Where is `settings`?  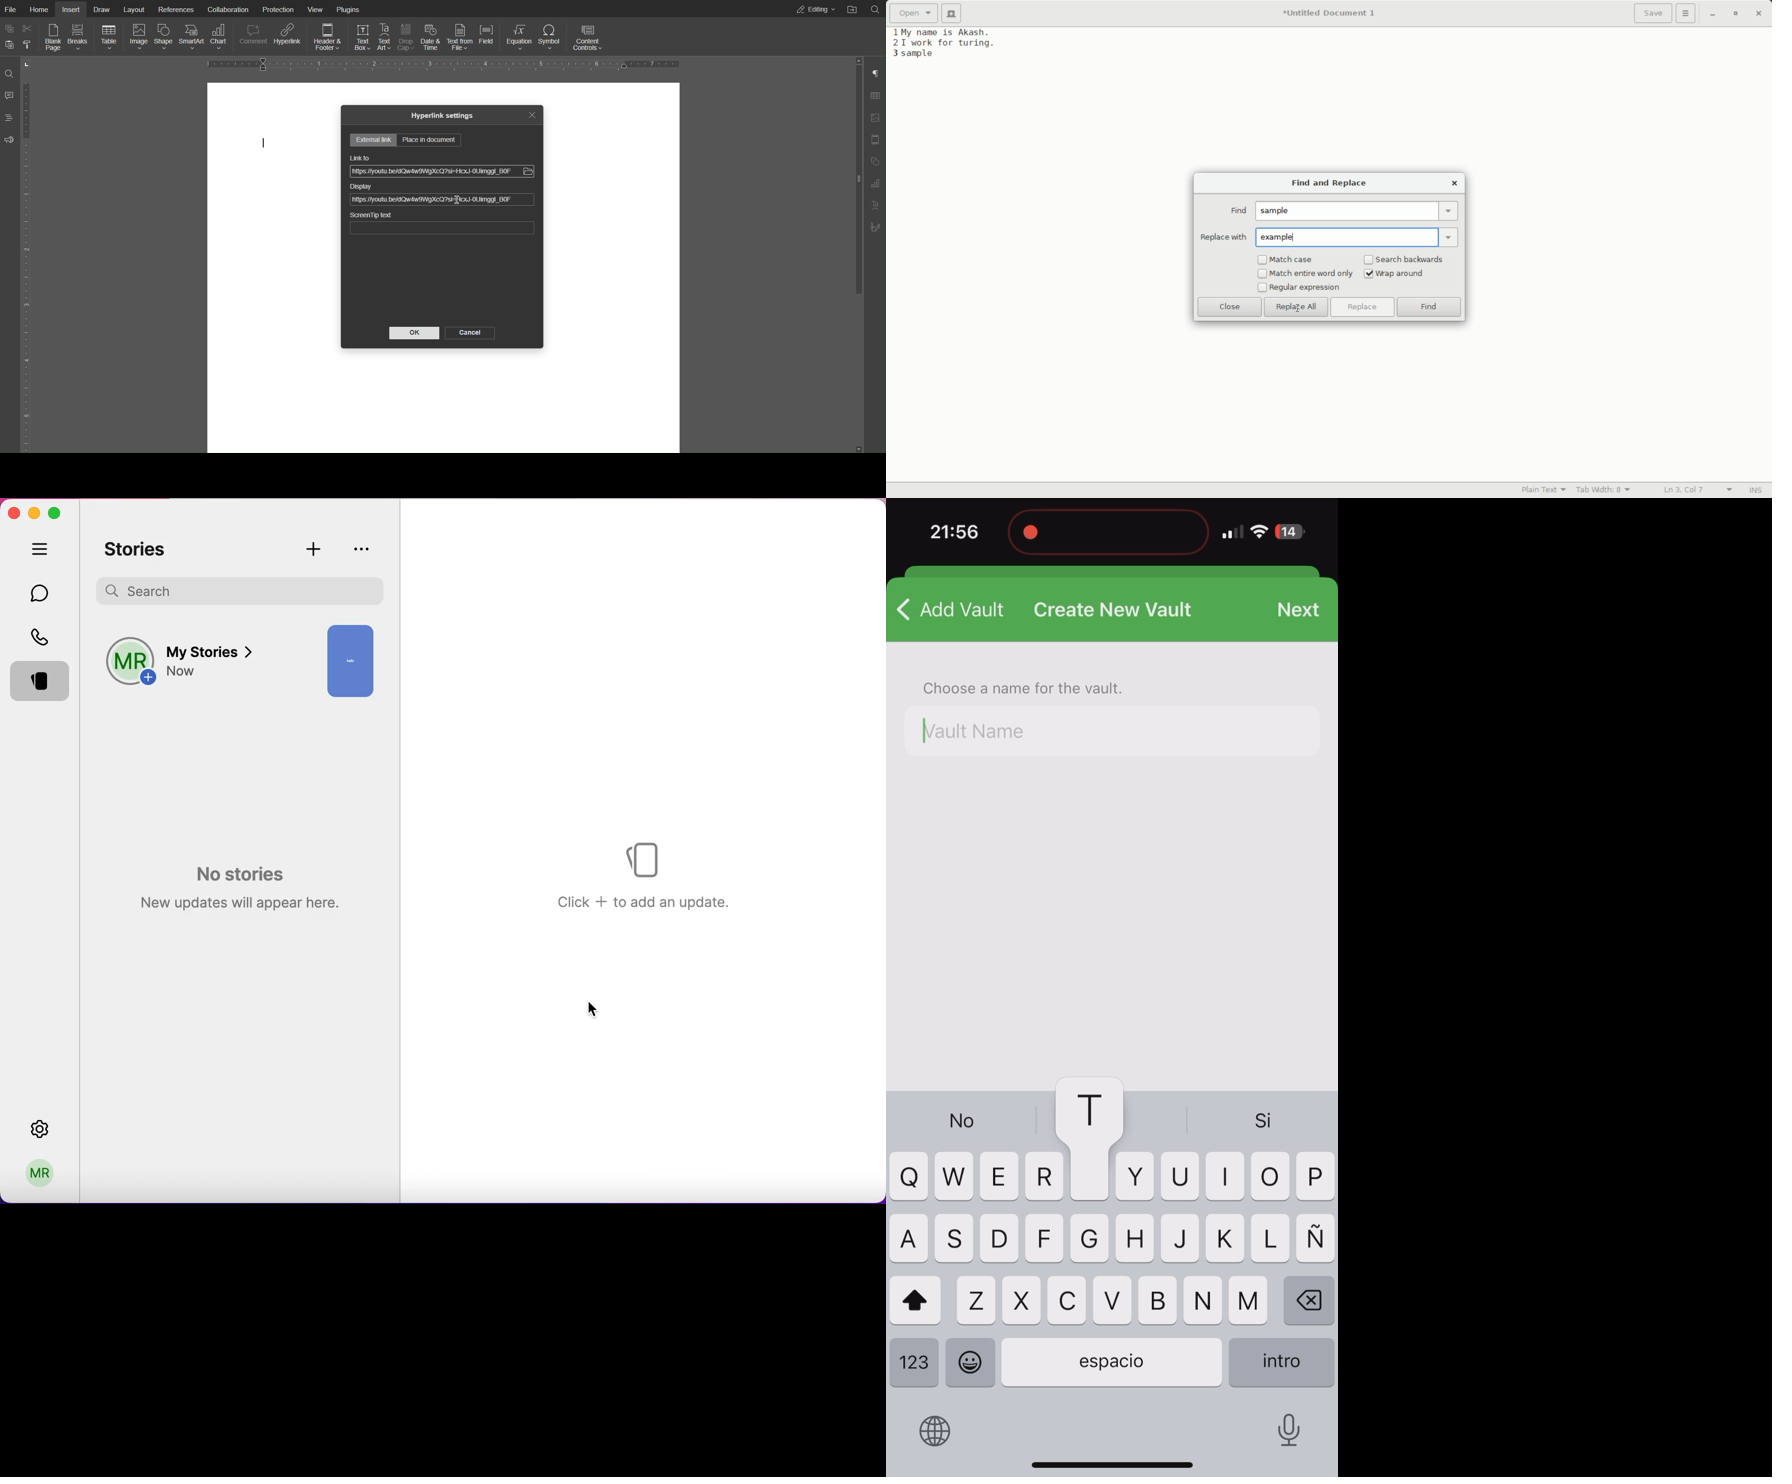
settings is located at coordinates (50, 1130).